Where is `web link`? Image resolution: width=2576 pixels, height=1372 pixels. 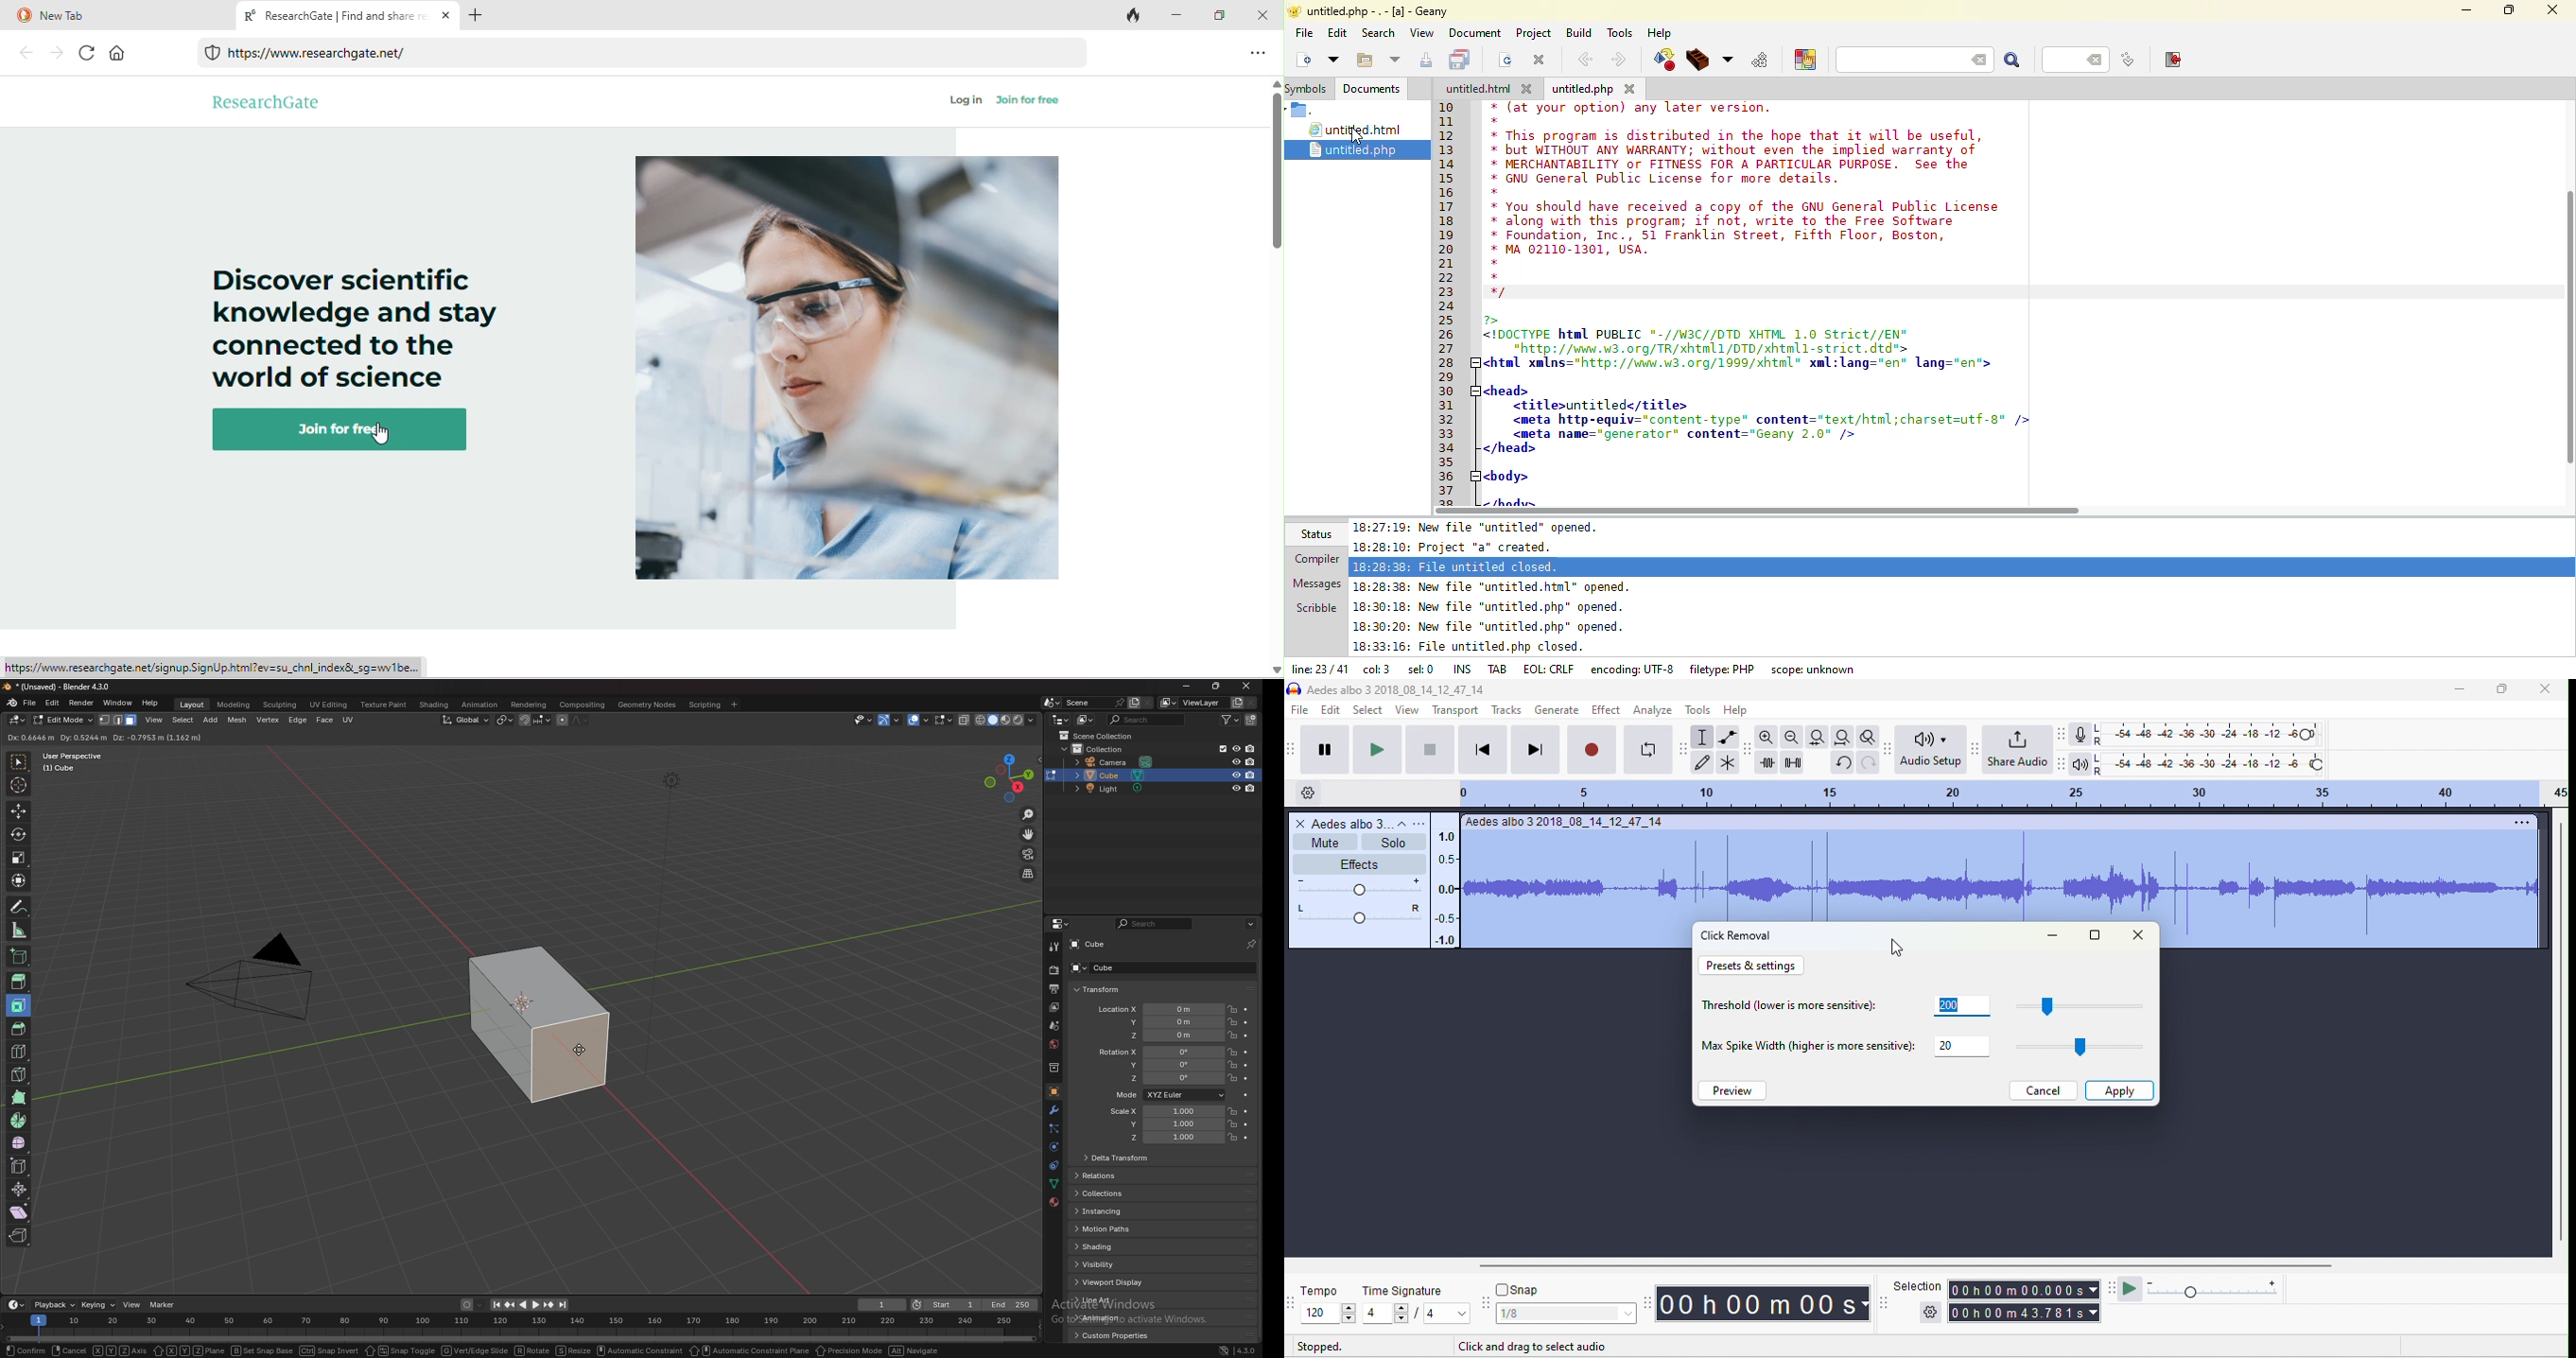 web link is located at coordinates (648, 55).